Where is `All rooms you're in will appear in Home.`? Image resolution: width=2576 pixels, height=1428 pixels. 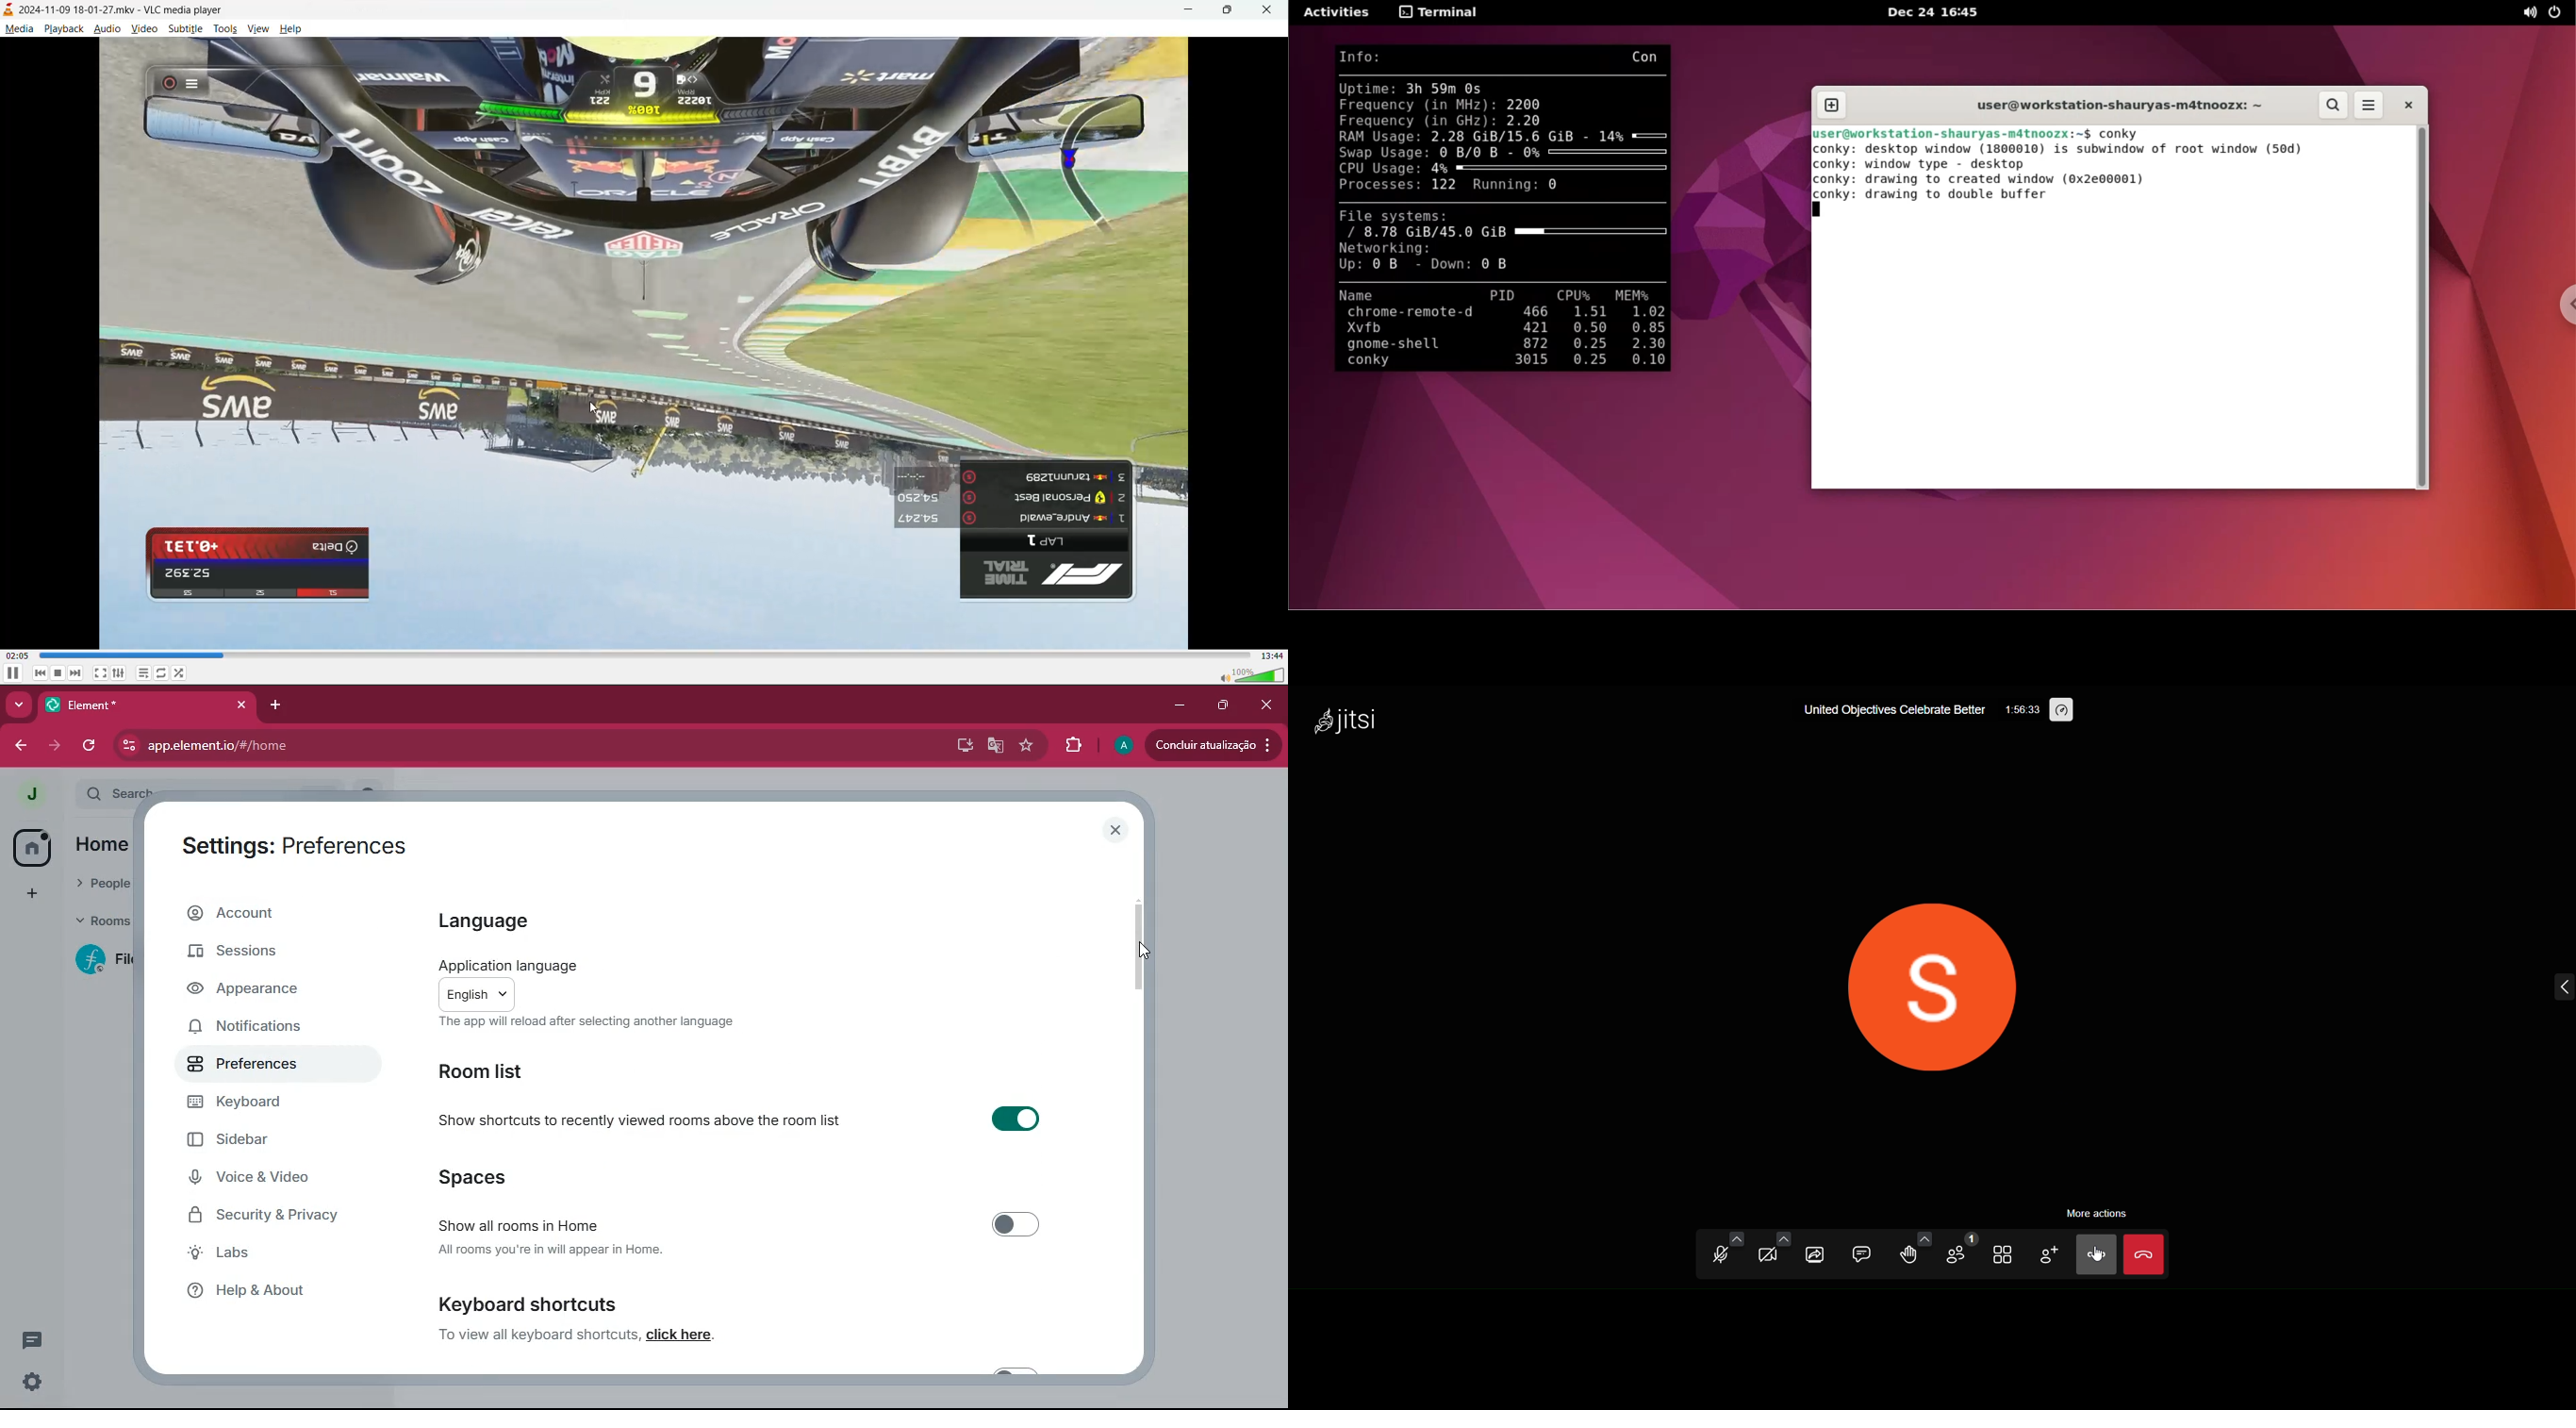
All rooms you're in will appear in Home. is located at coordinates (553, 1252).